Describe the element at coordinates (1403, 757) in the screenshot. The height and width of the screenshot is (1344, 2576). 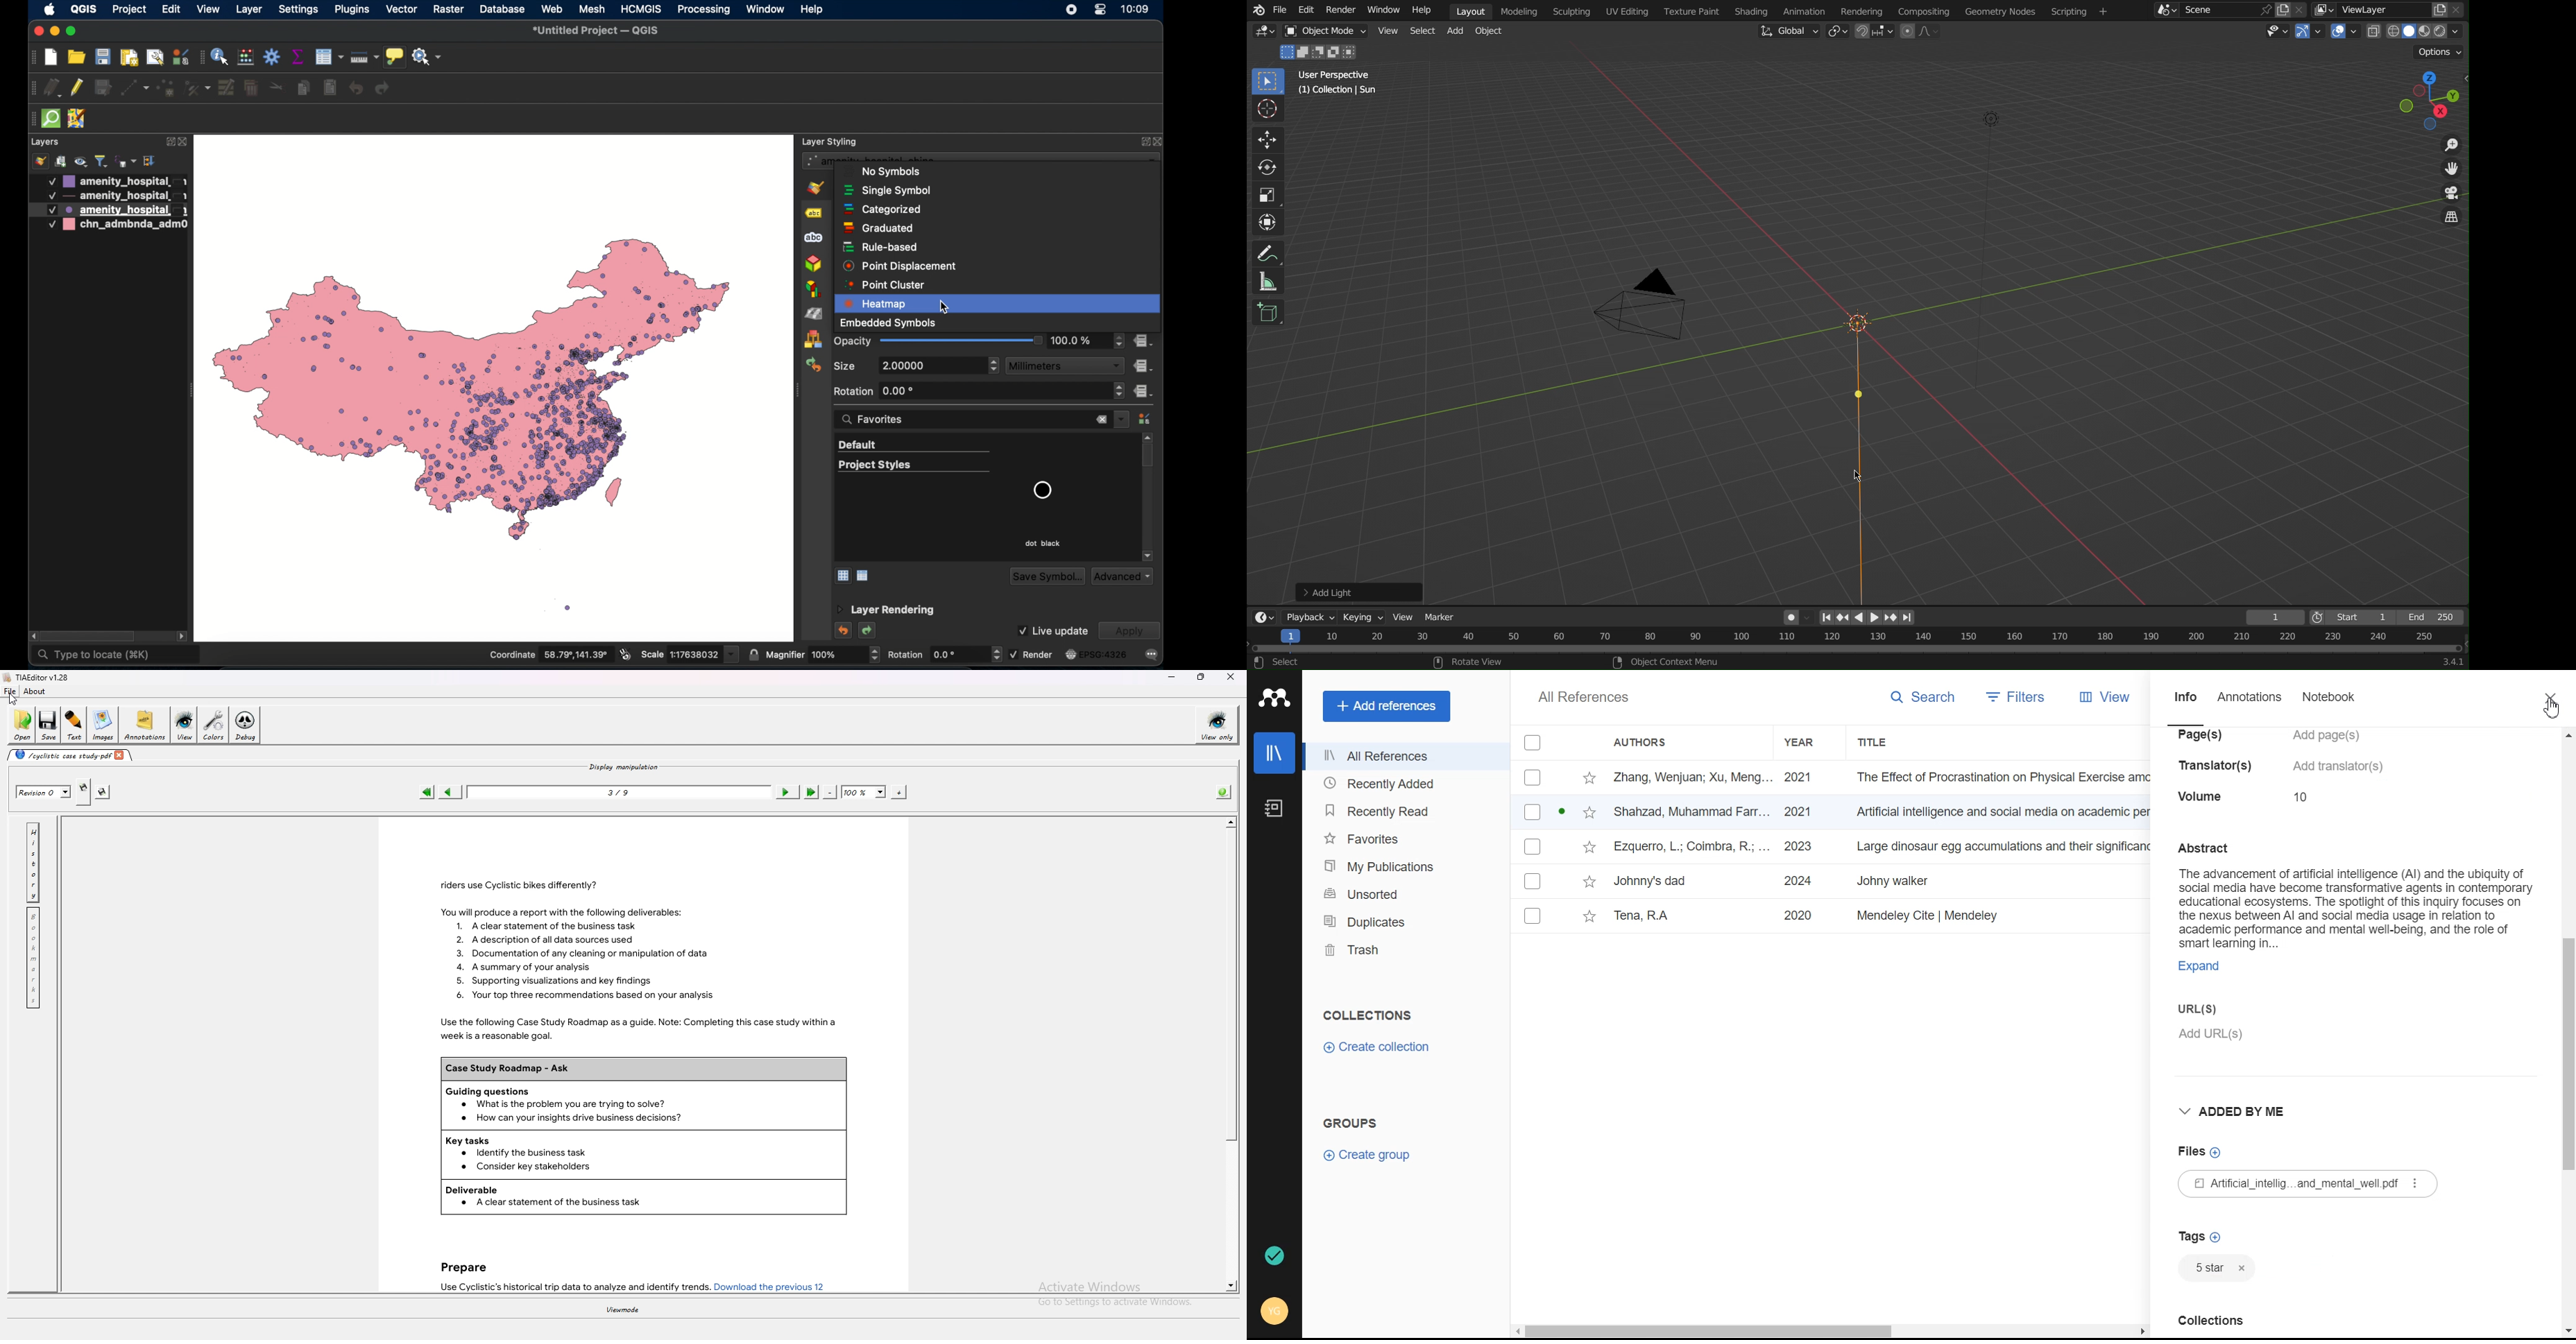
I see `All References` at that location.